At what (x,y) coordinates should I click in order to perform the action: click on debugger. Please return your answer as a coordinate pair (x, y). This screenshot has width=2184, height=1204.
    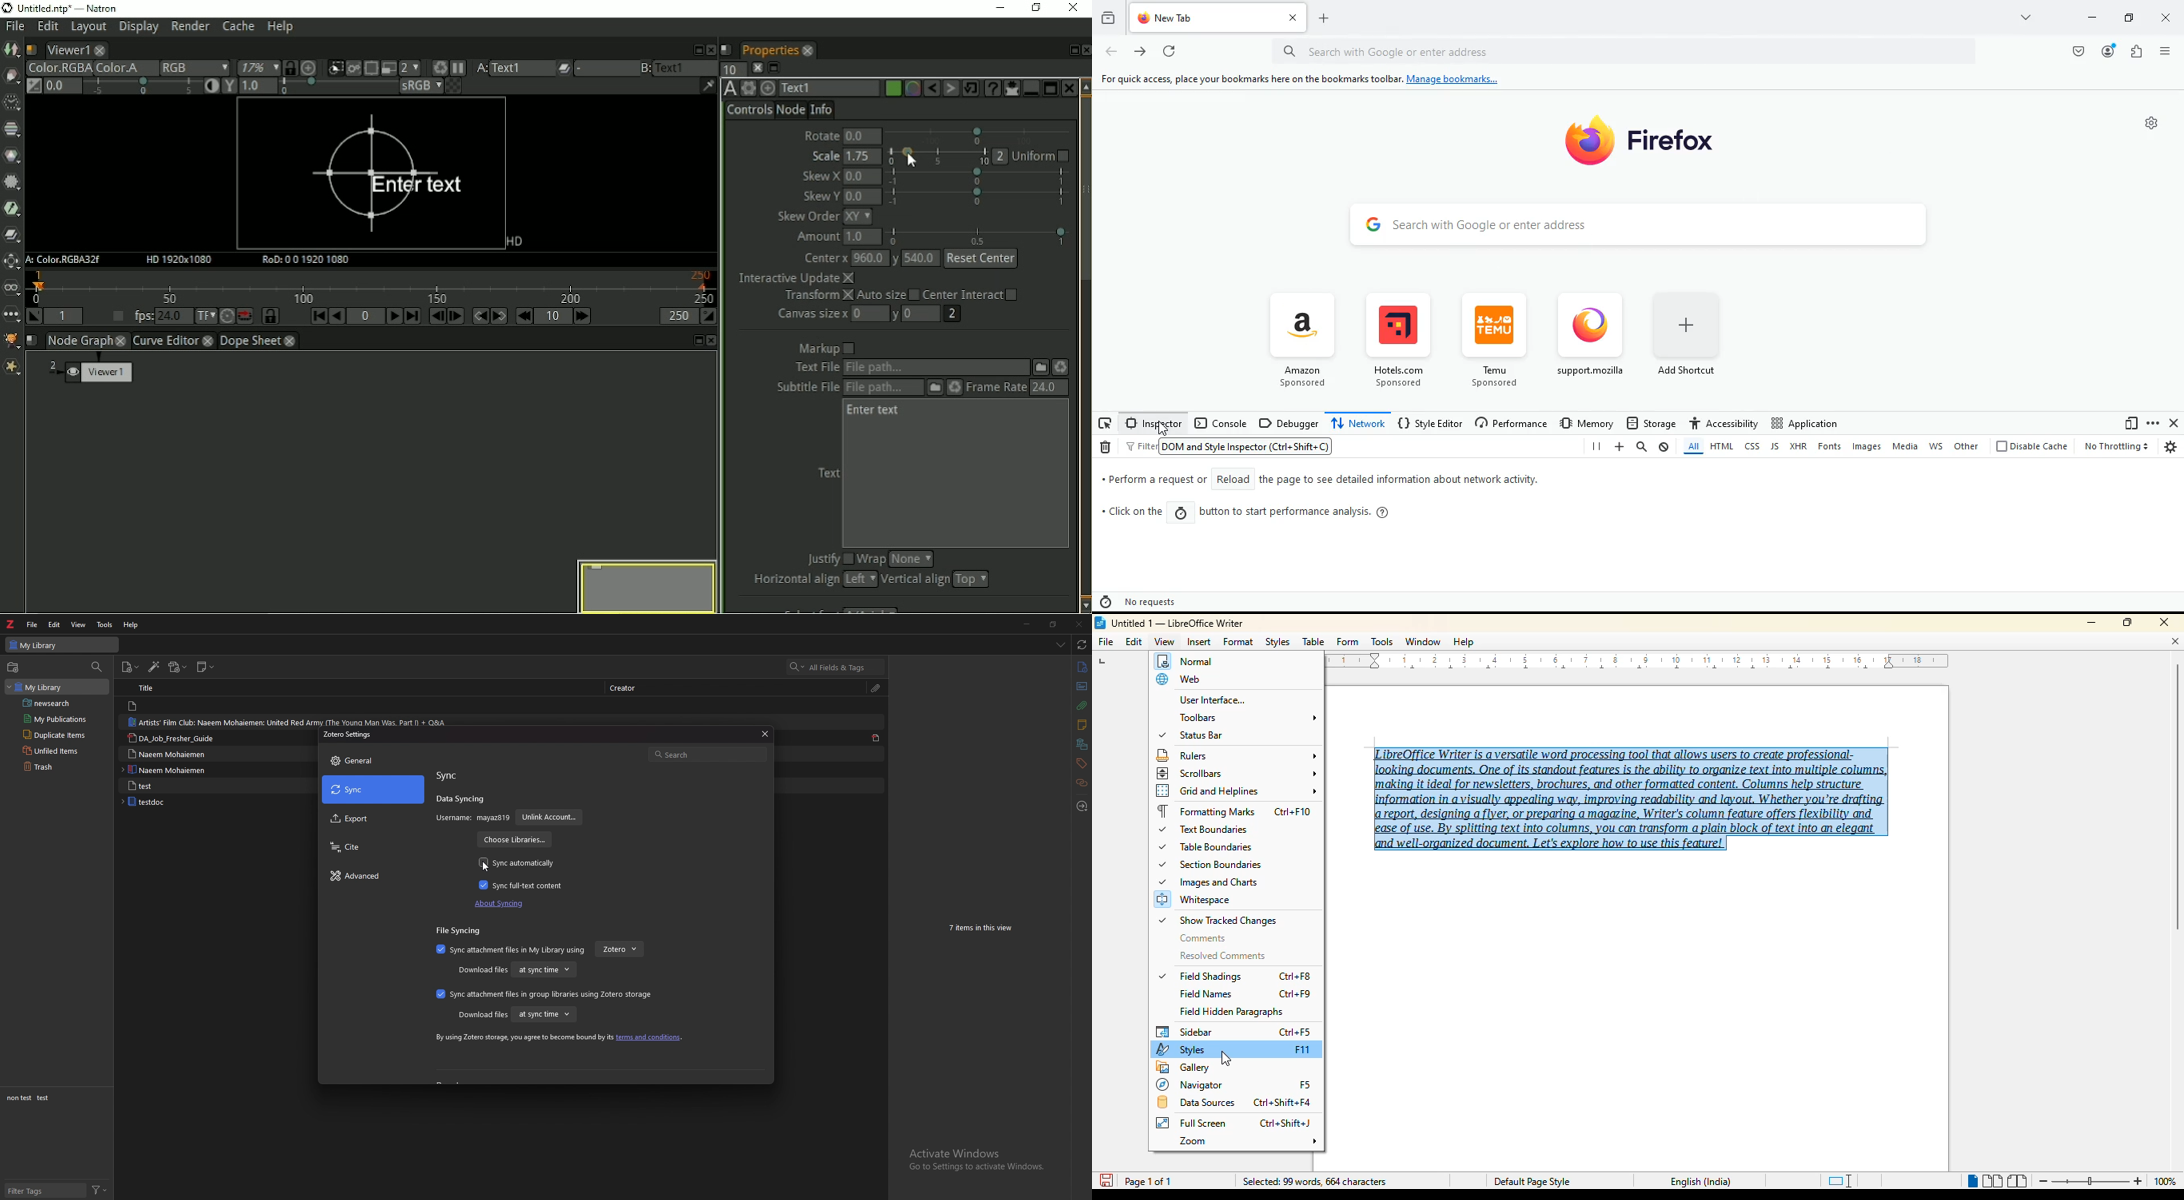
    Looking at the image, I should click on (1289, 424).